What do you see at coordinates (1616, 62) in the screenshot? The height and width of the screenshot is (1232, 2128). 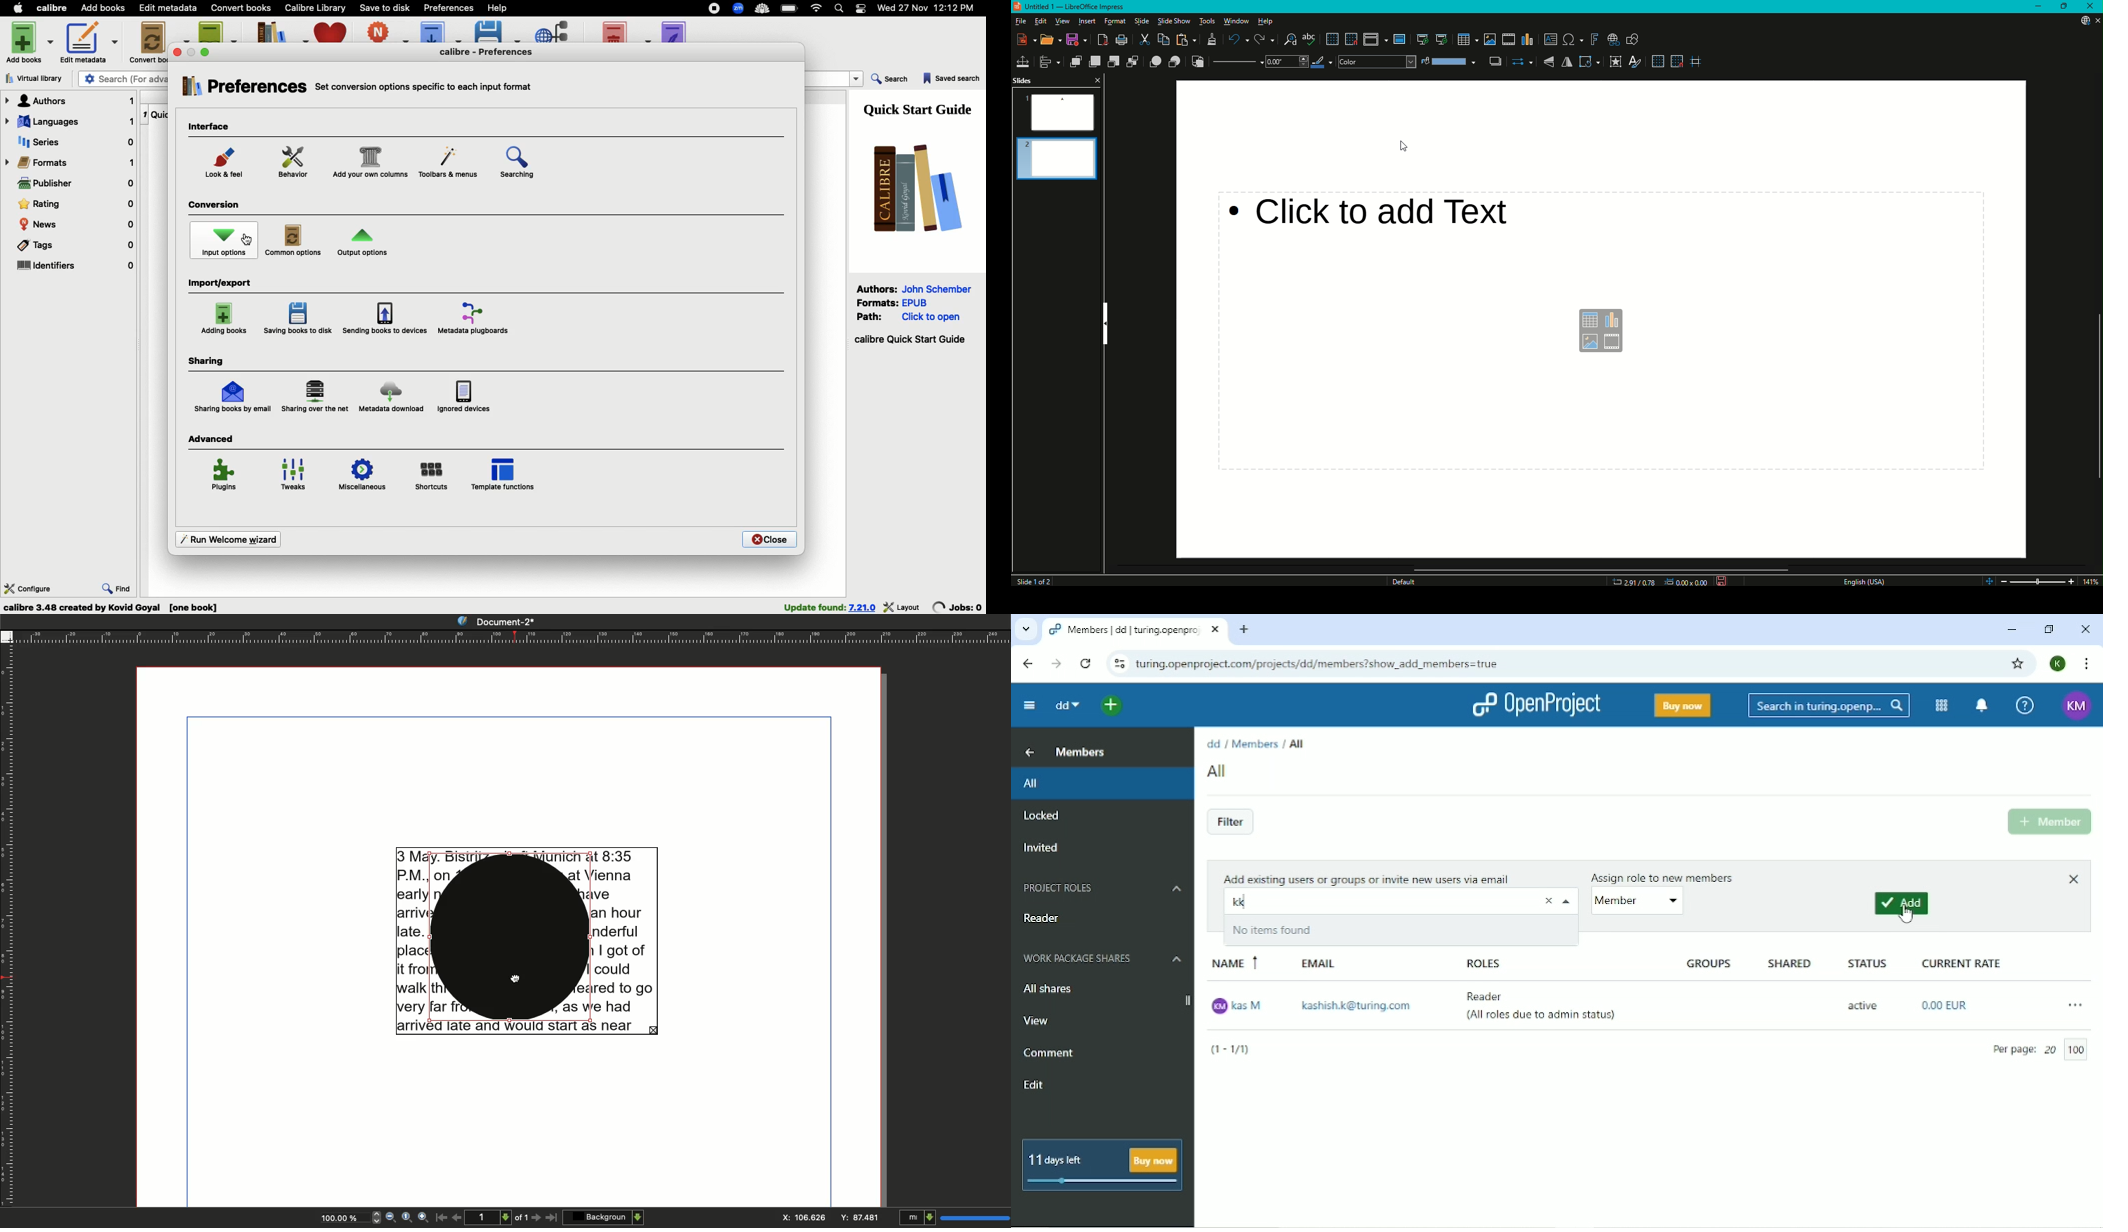 I see `Interaction` at bounding box center [1616, 62].